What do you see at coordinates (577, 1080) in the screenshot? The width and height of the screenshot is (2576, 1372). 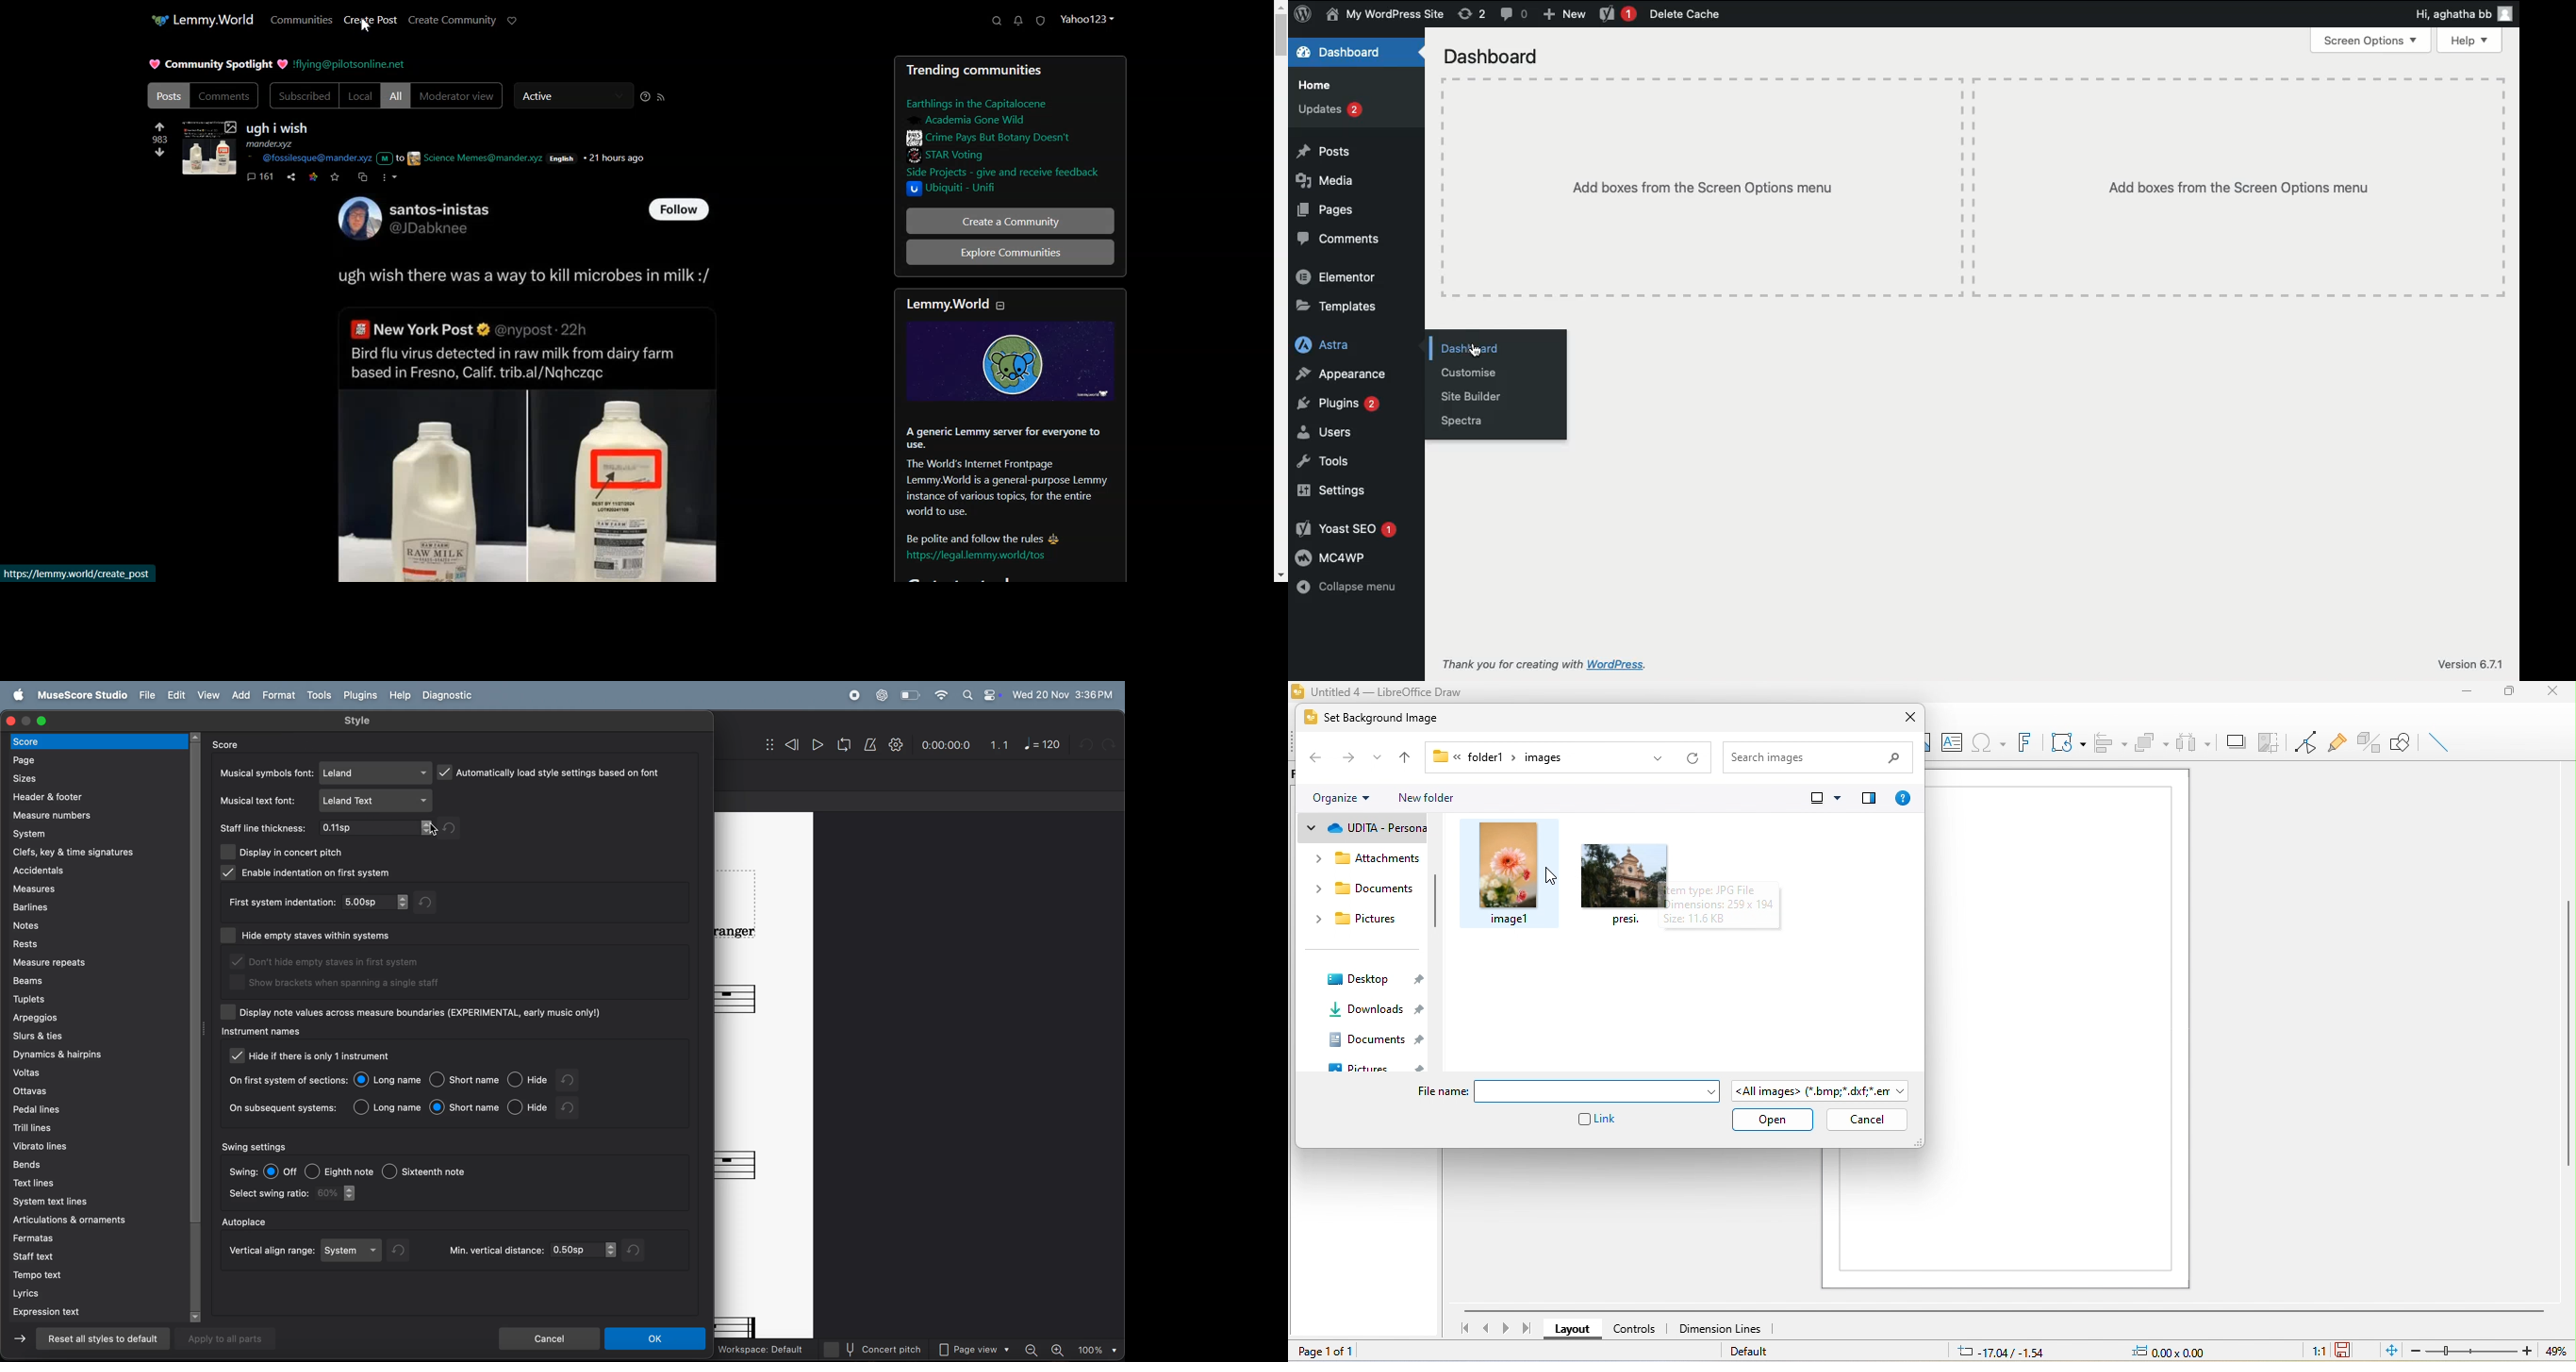 I see `redo` at bounding box center [577, 1080].